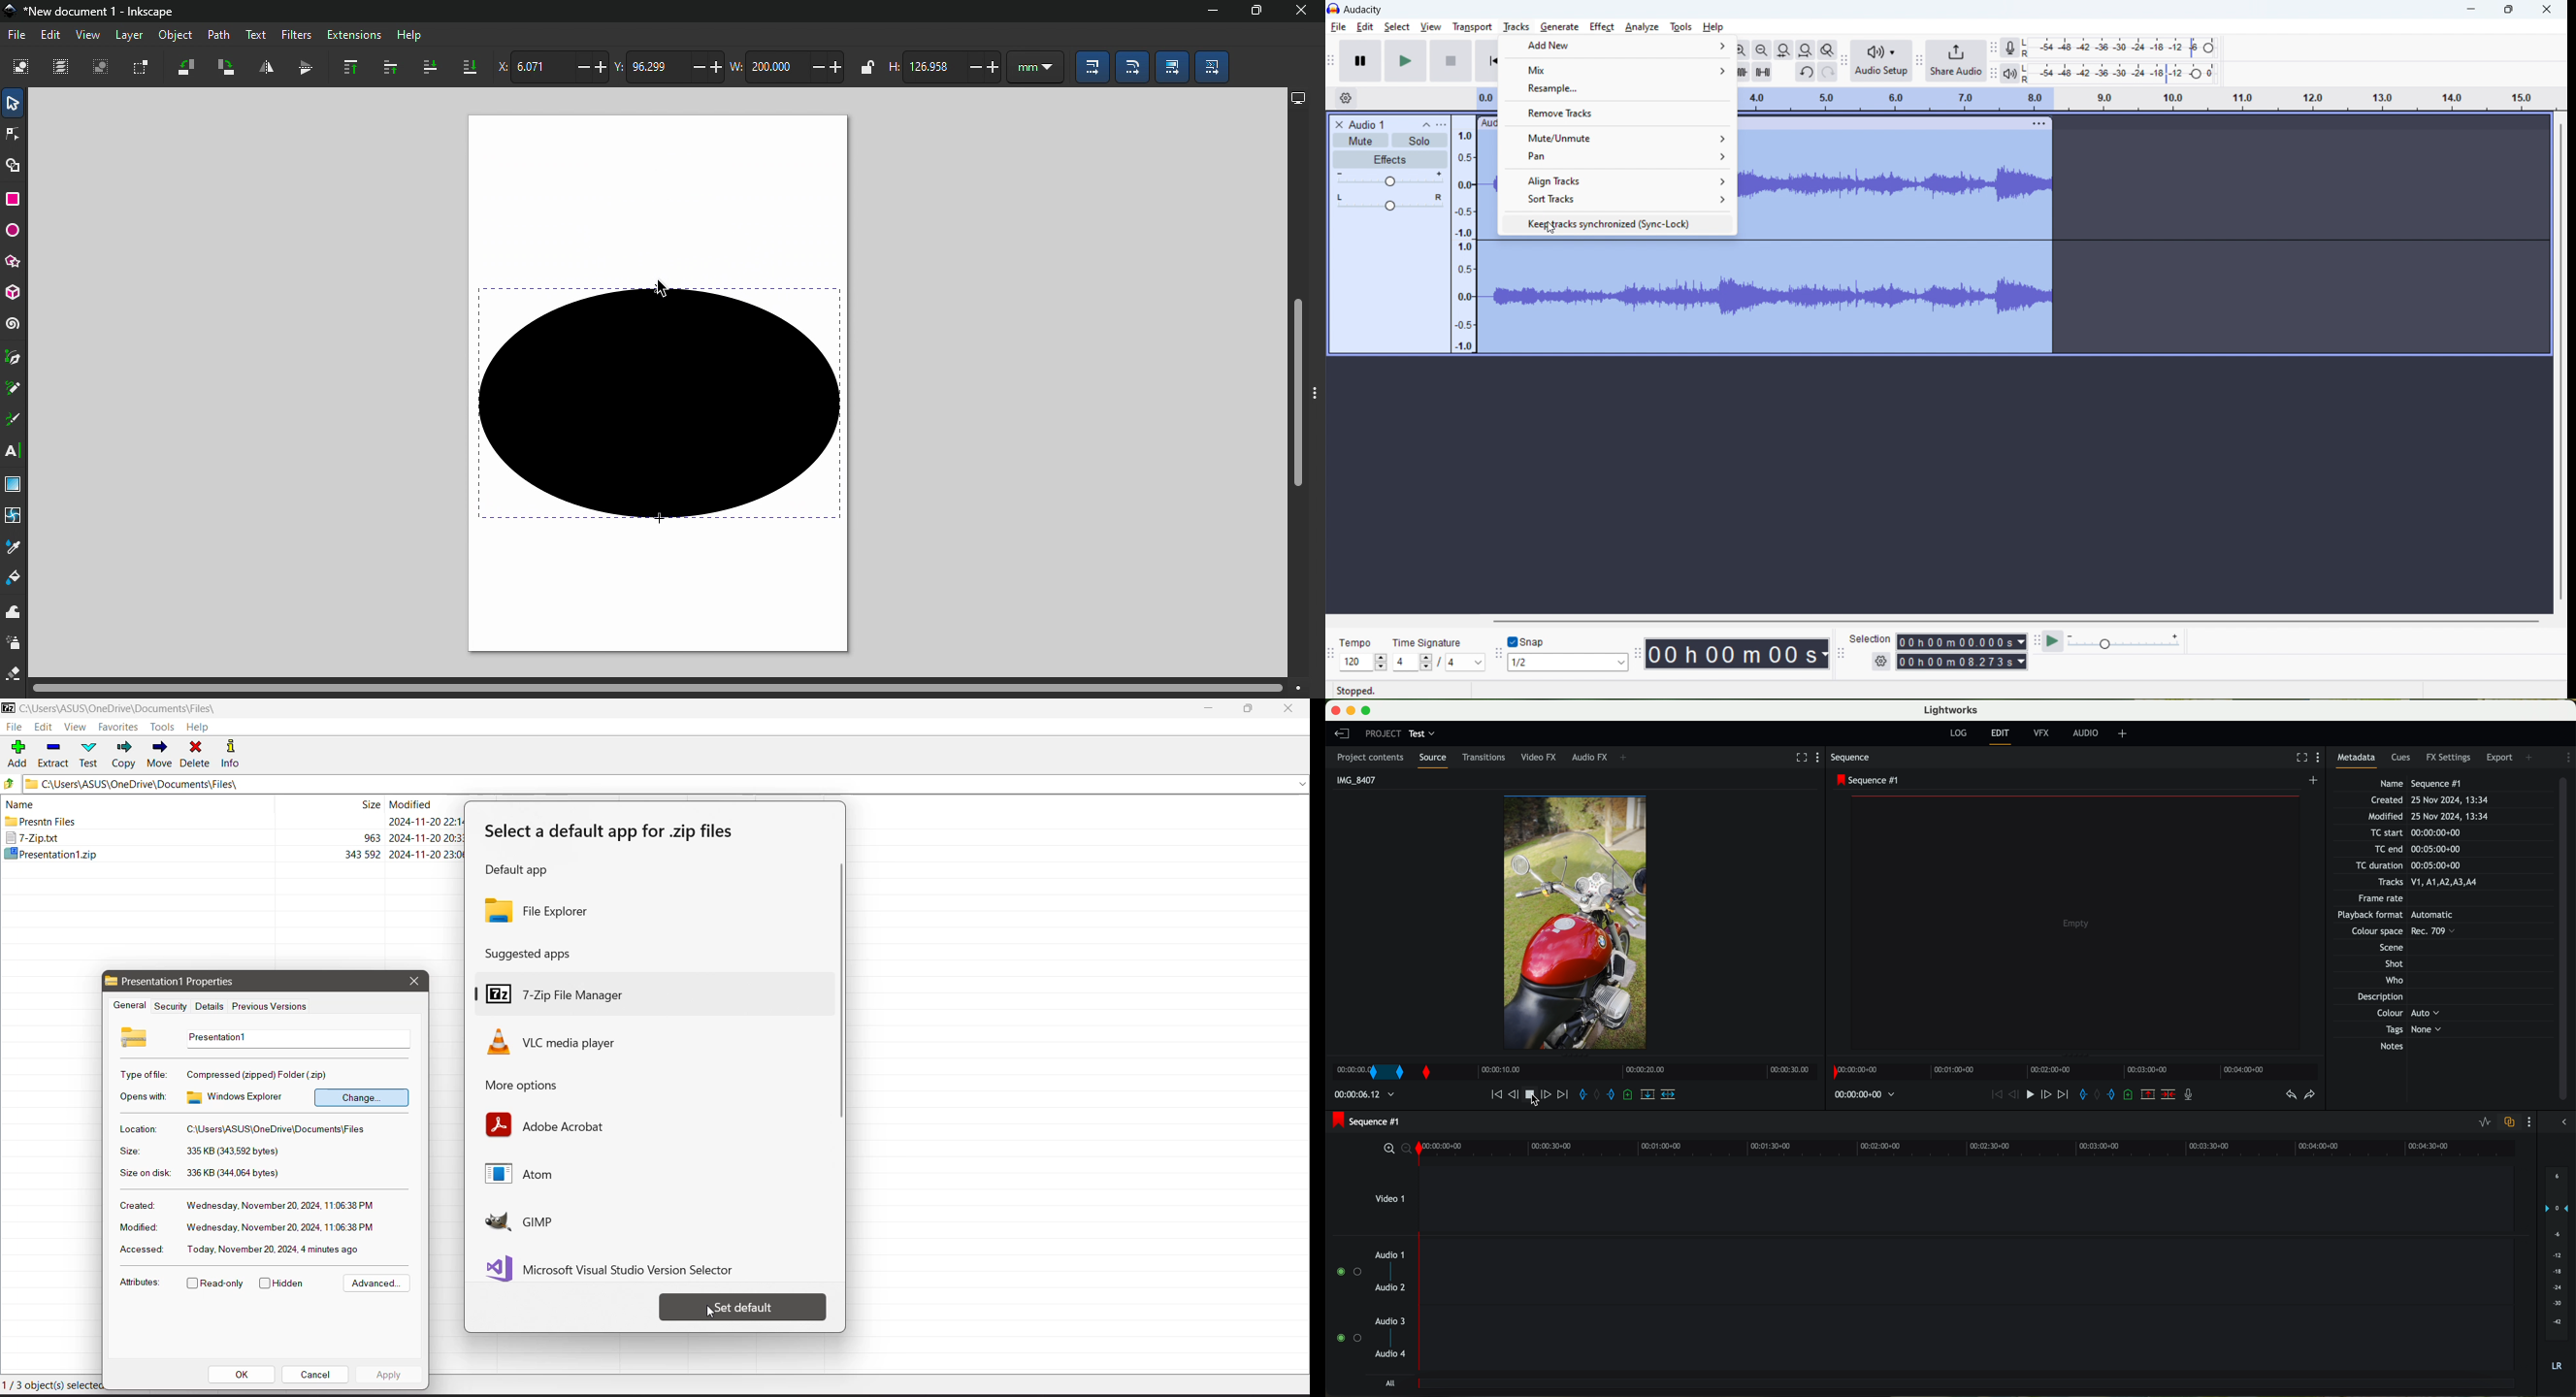 Image resolution: width=2576 pixels, height=1400 pixels. Describe the element at coordinates (15, 324) in the screenshot. I see `Spiral tool` at that location.